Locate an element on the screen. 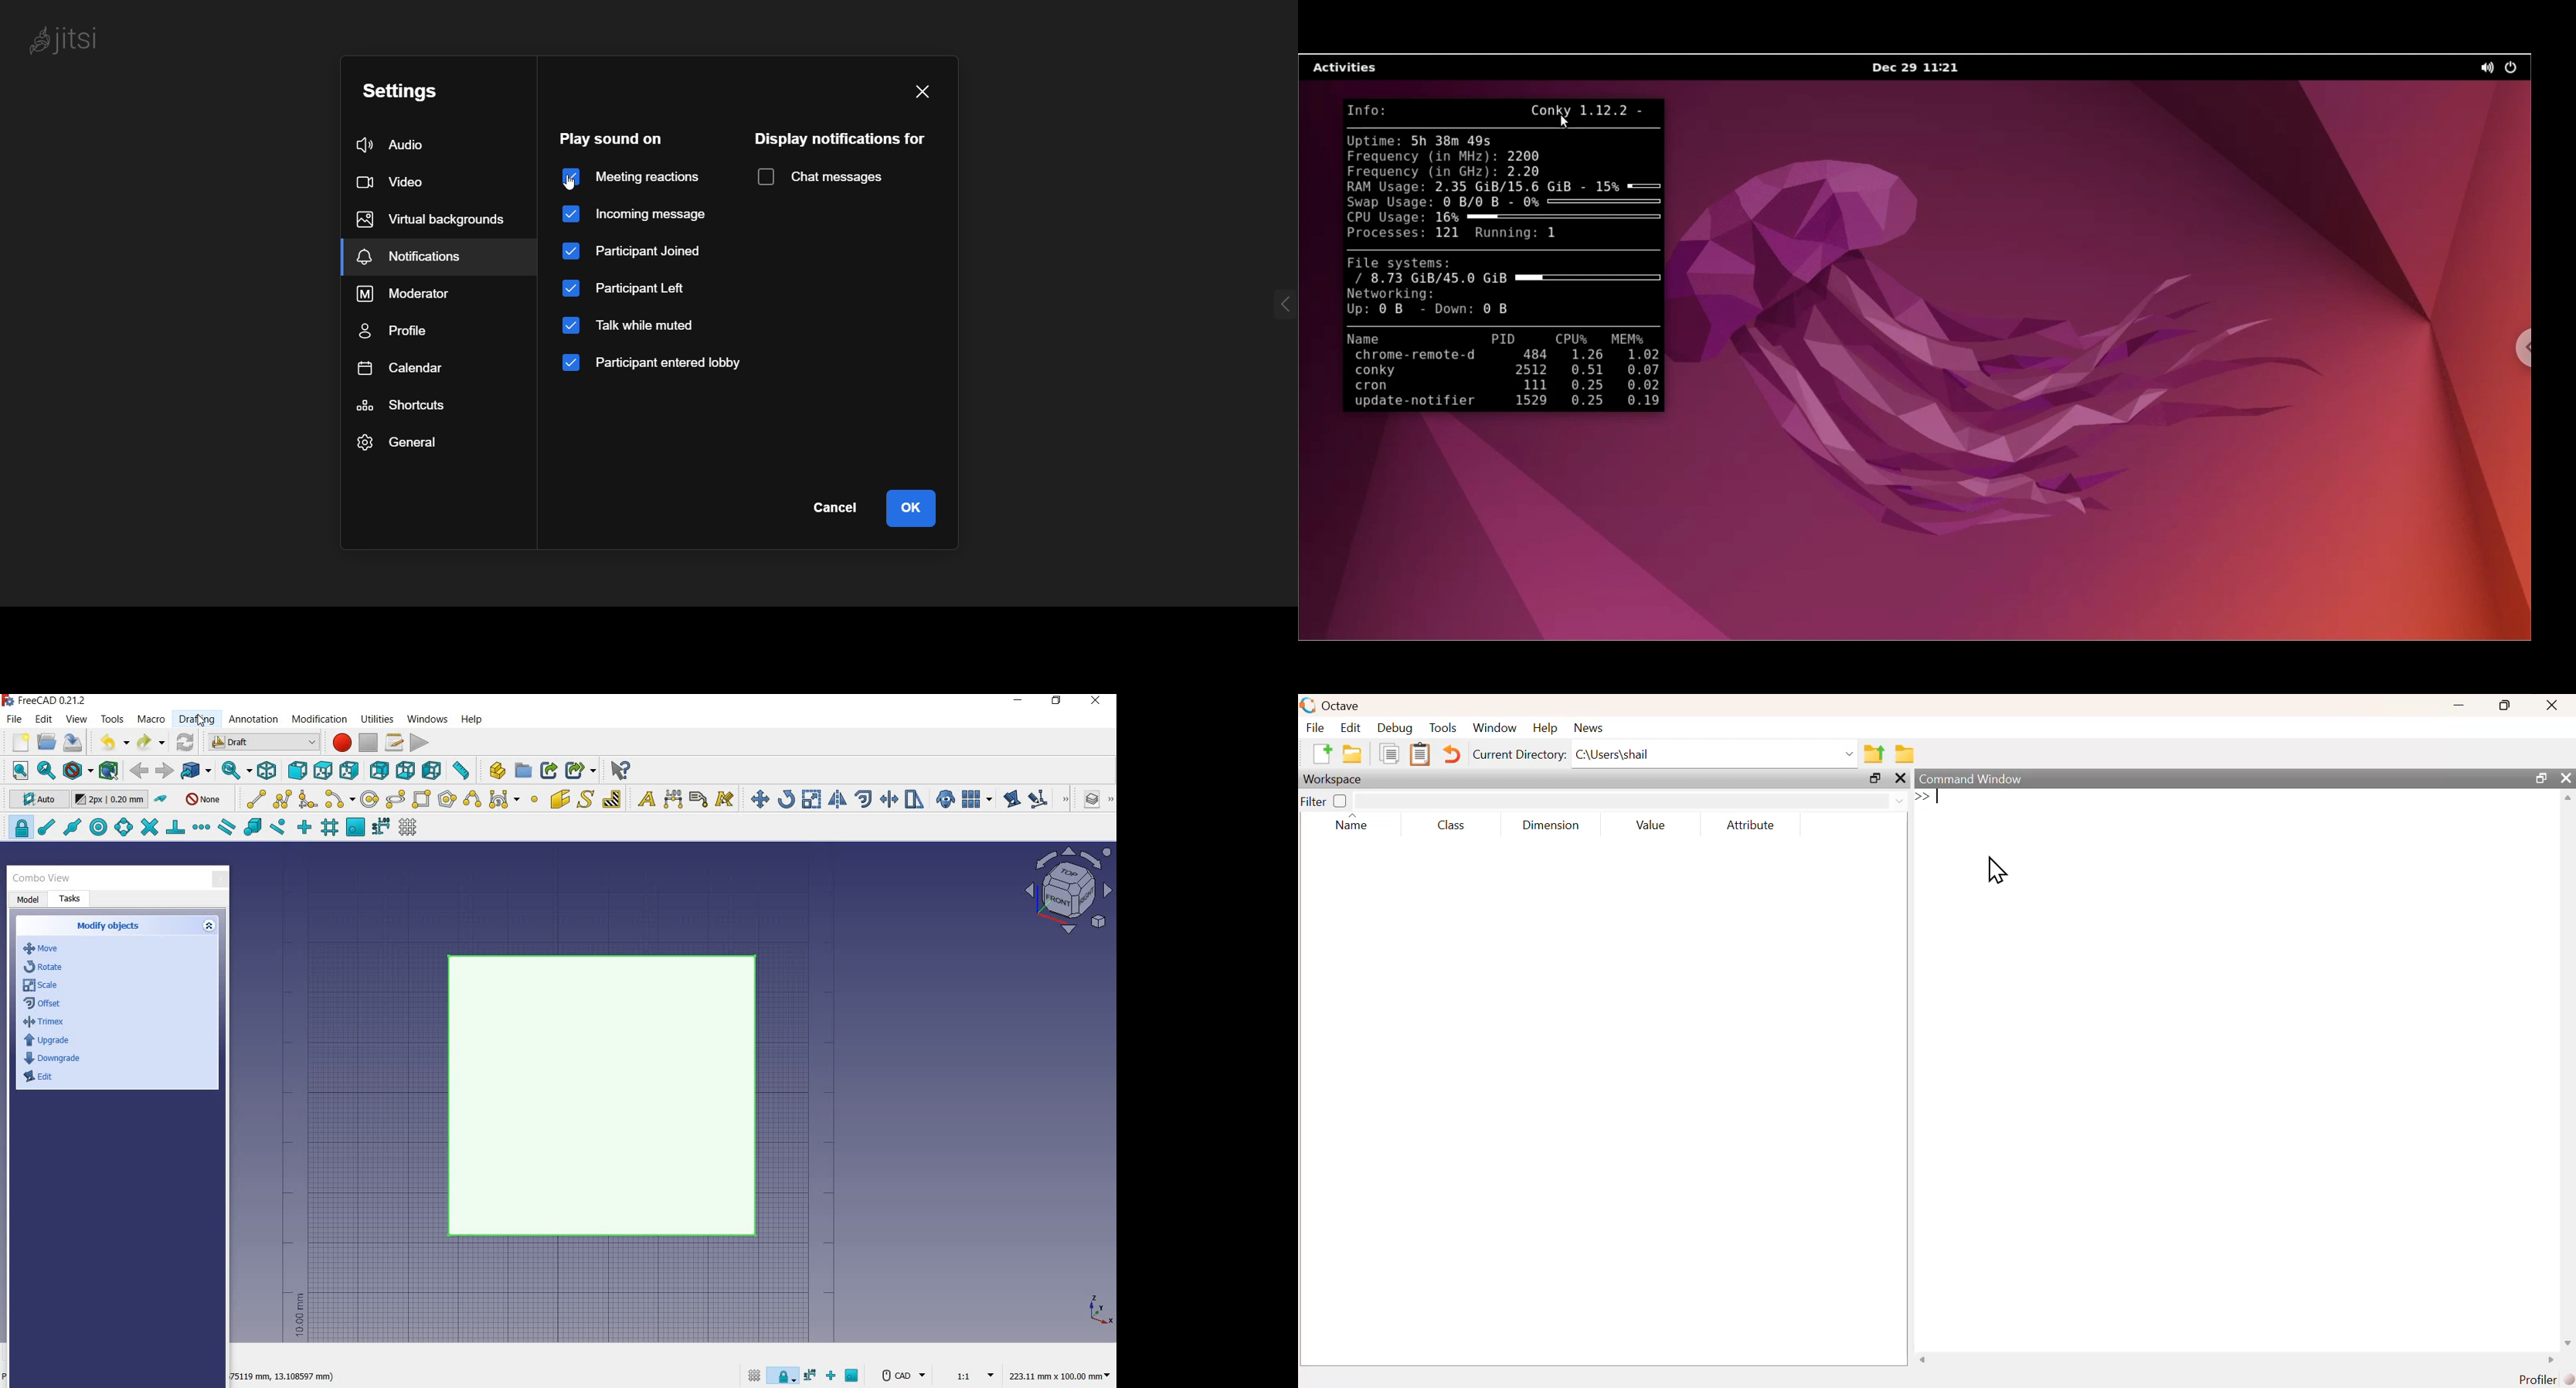 This screenshot has width=2576, height=1400. Undo is located at coordinates (1451, 754).